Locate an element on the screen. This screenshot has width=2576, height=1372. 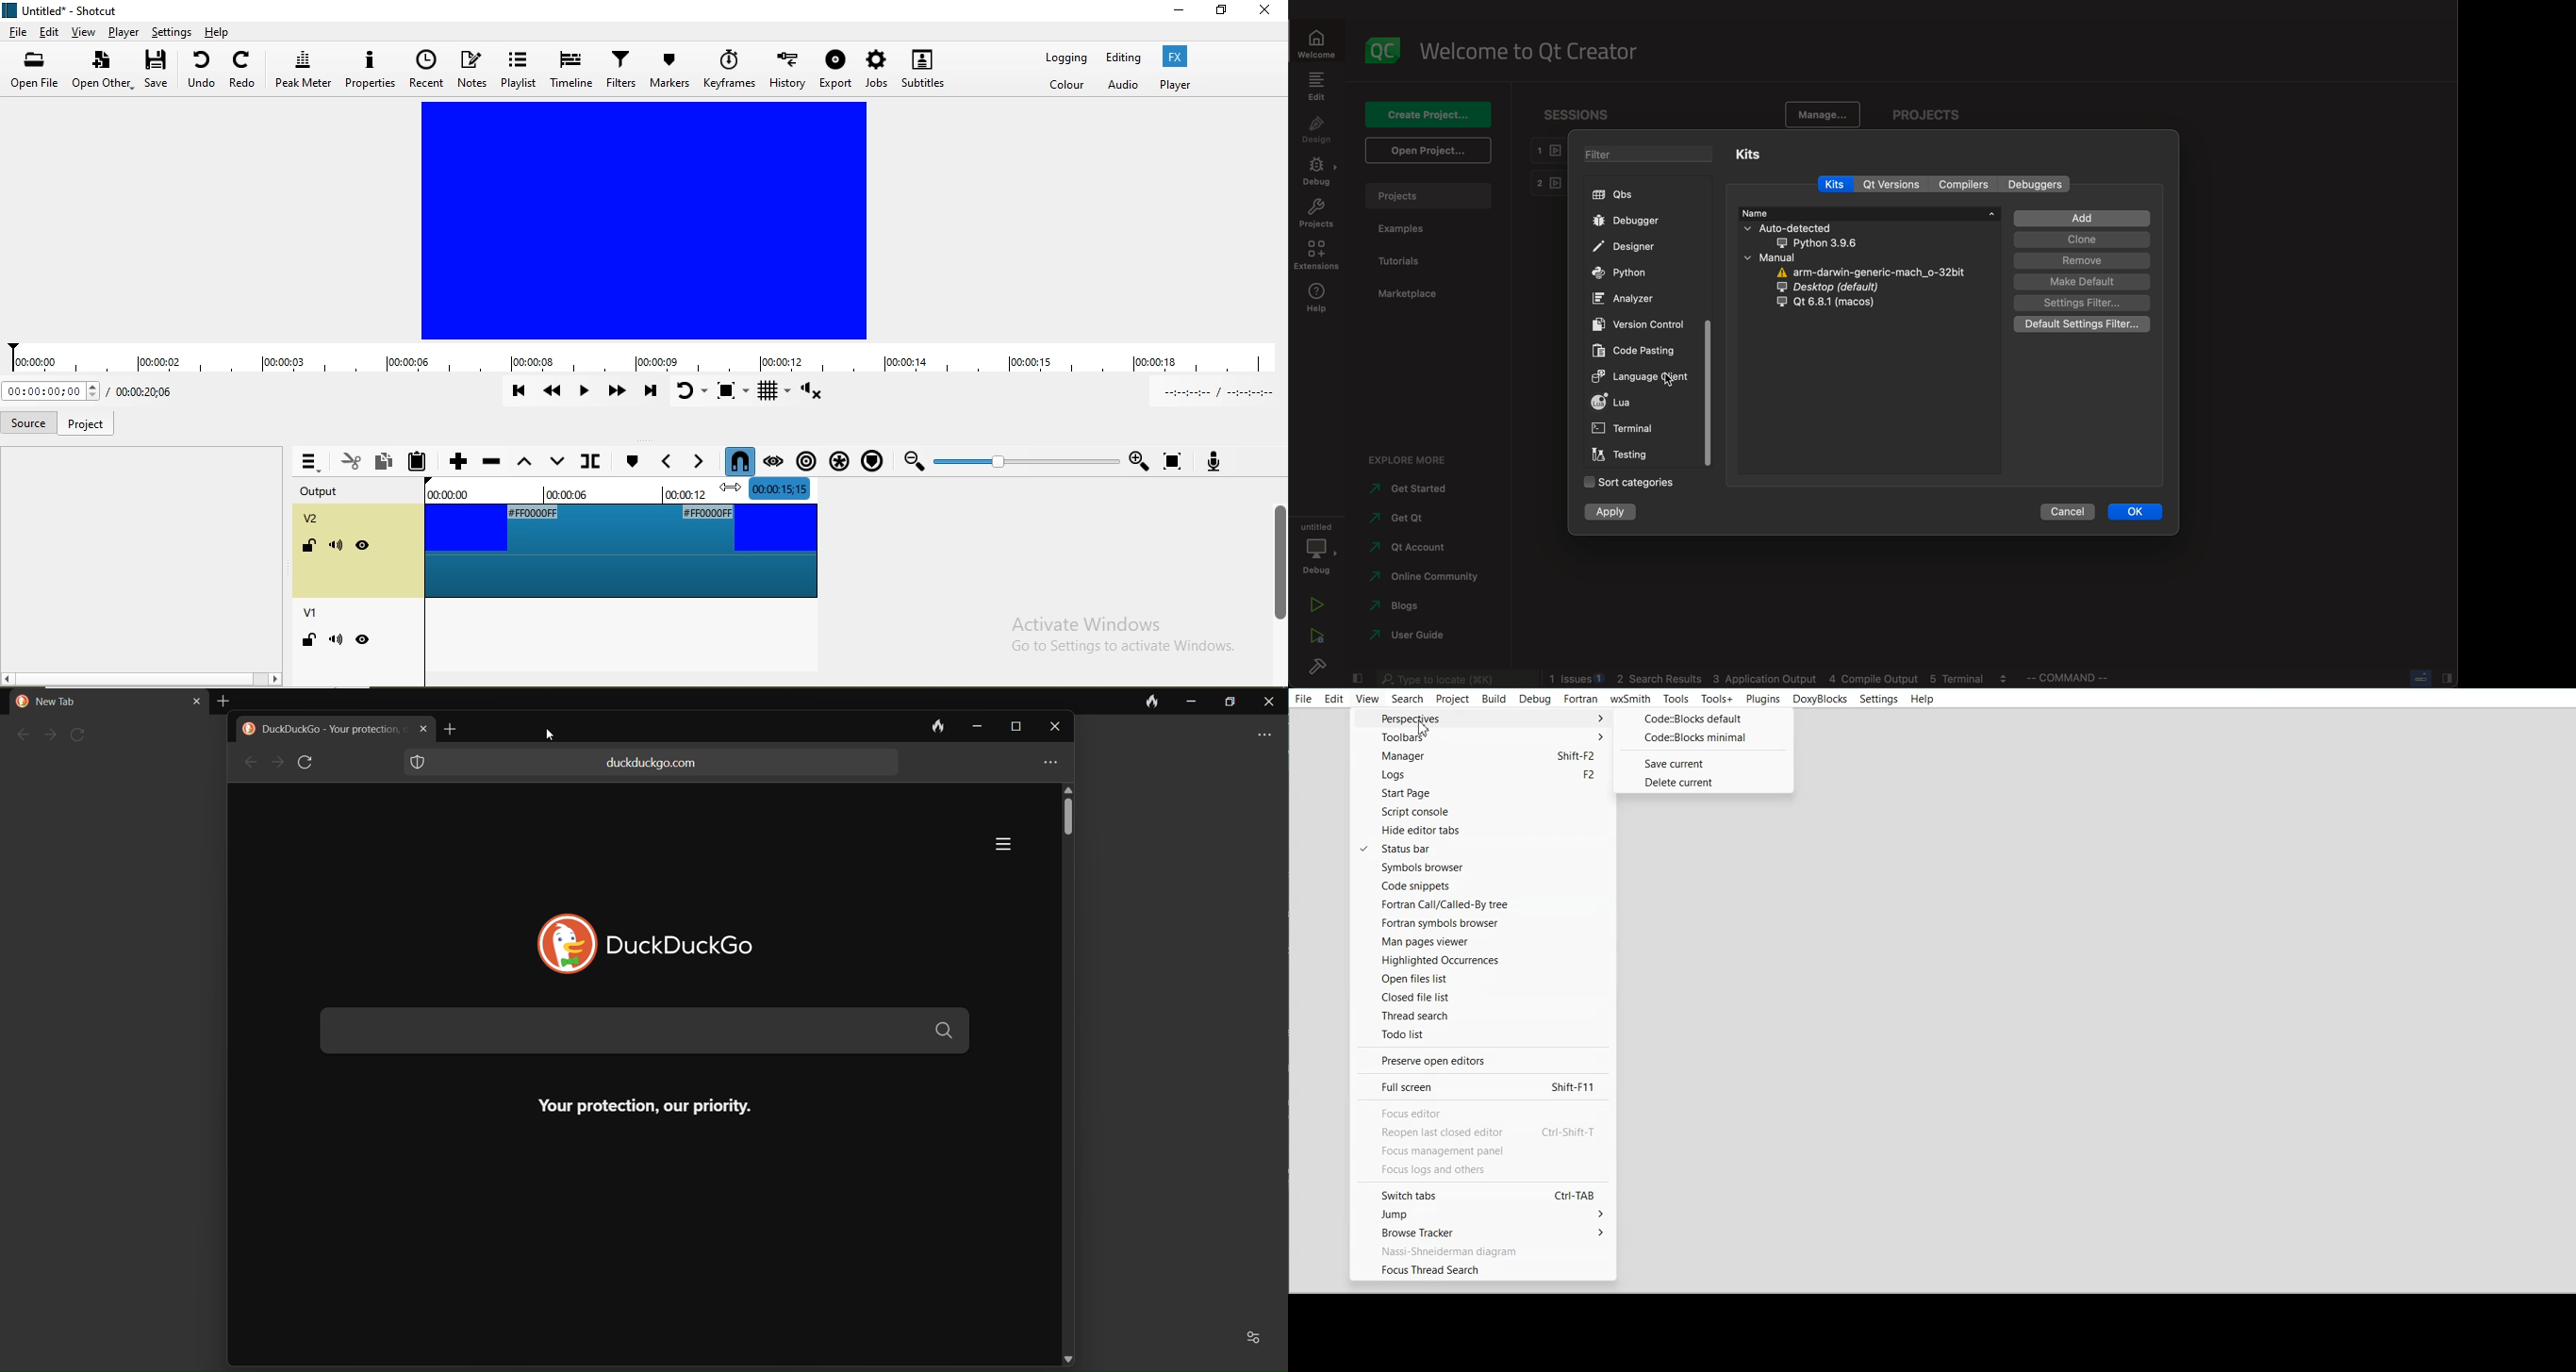
auto detected is located at coordinates (1821, 235).